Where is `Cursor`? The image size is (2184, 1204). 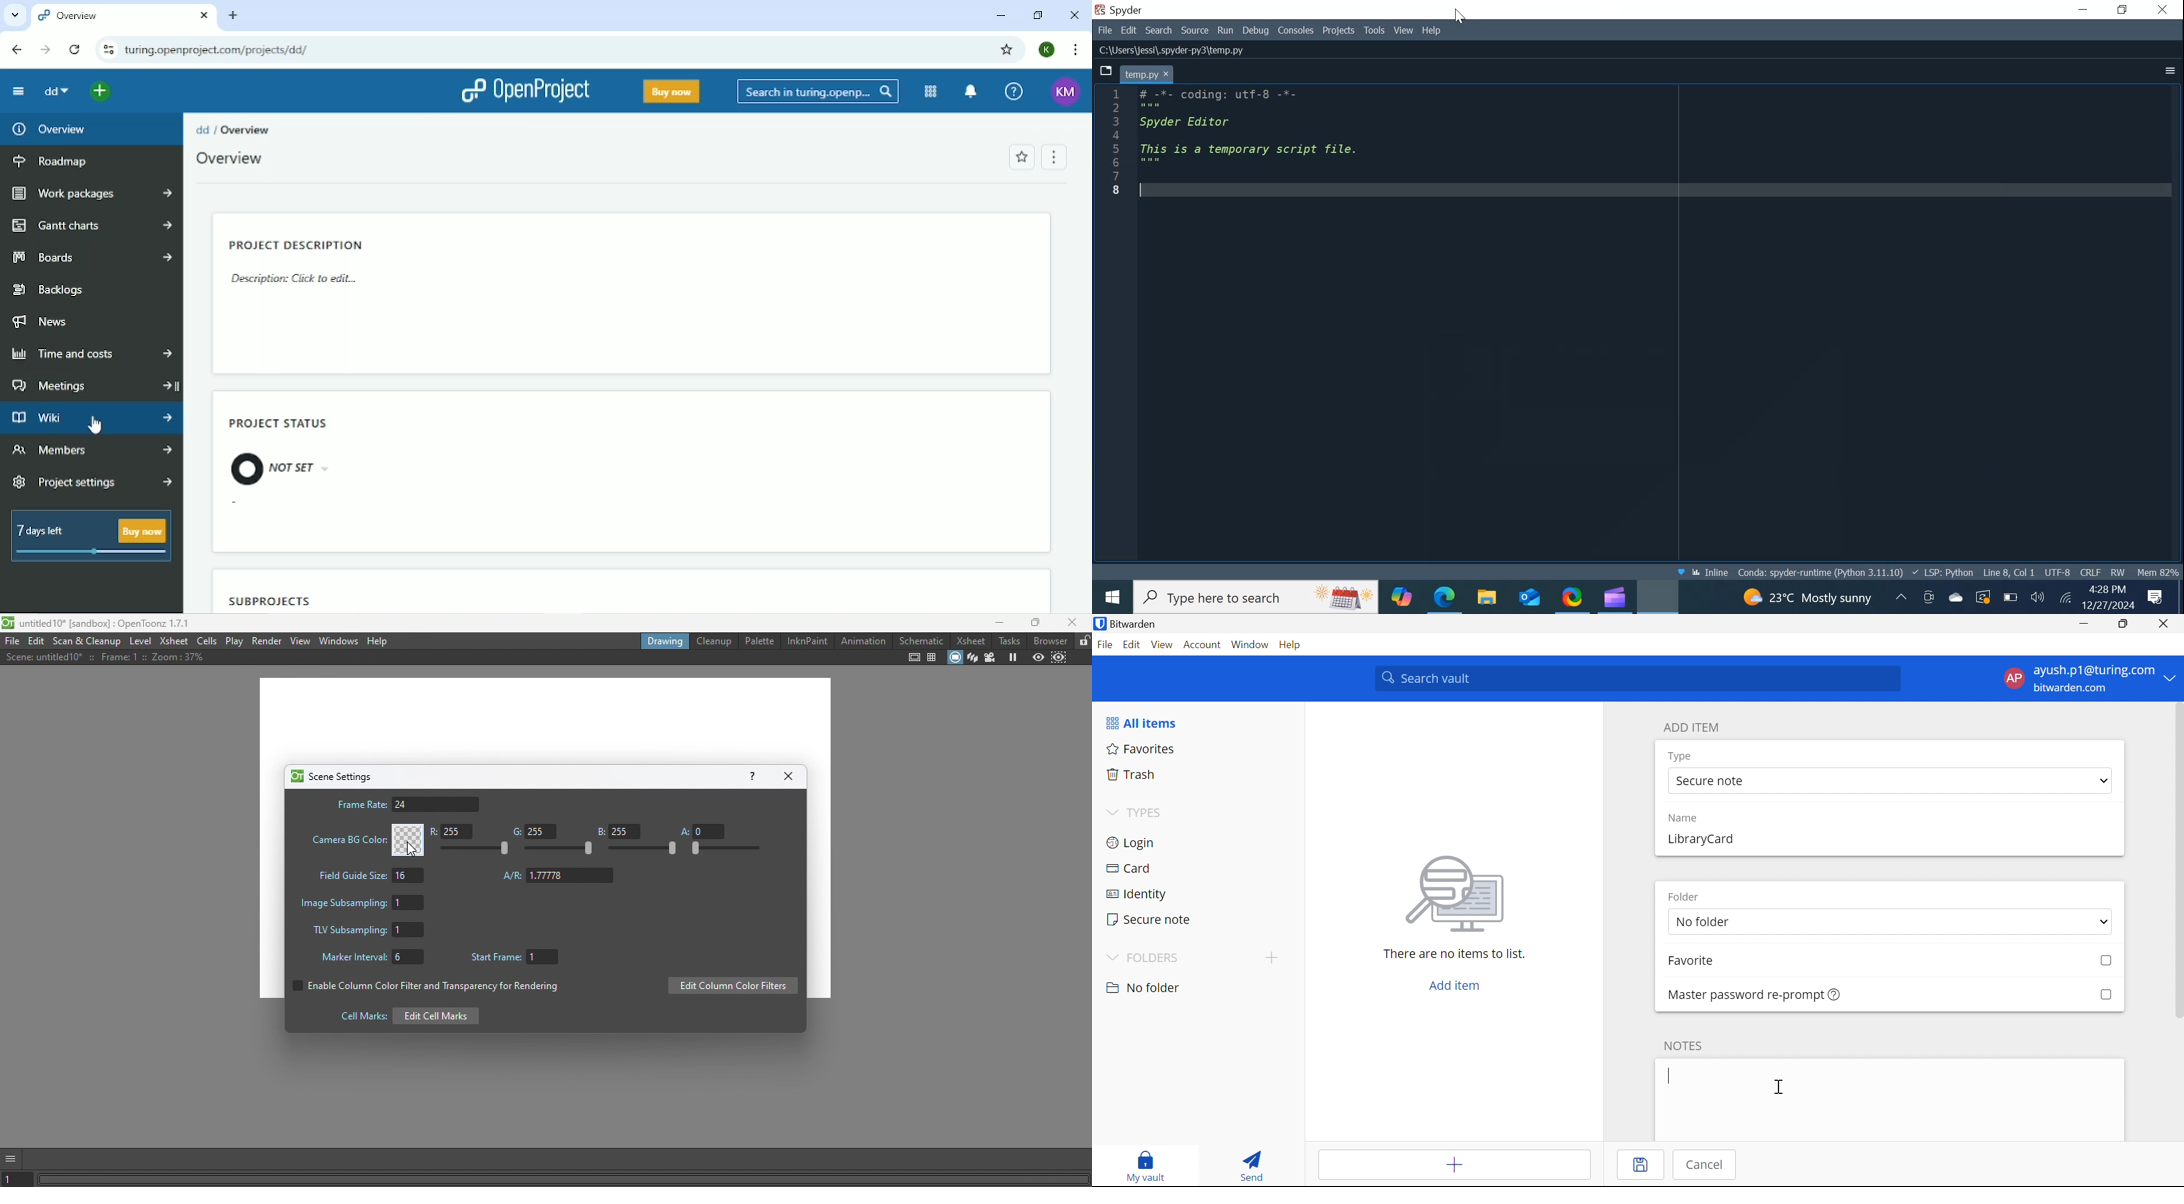 Cursor is located at coordinates (1779, 1087).